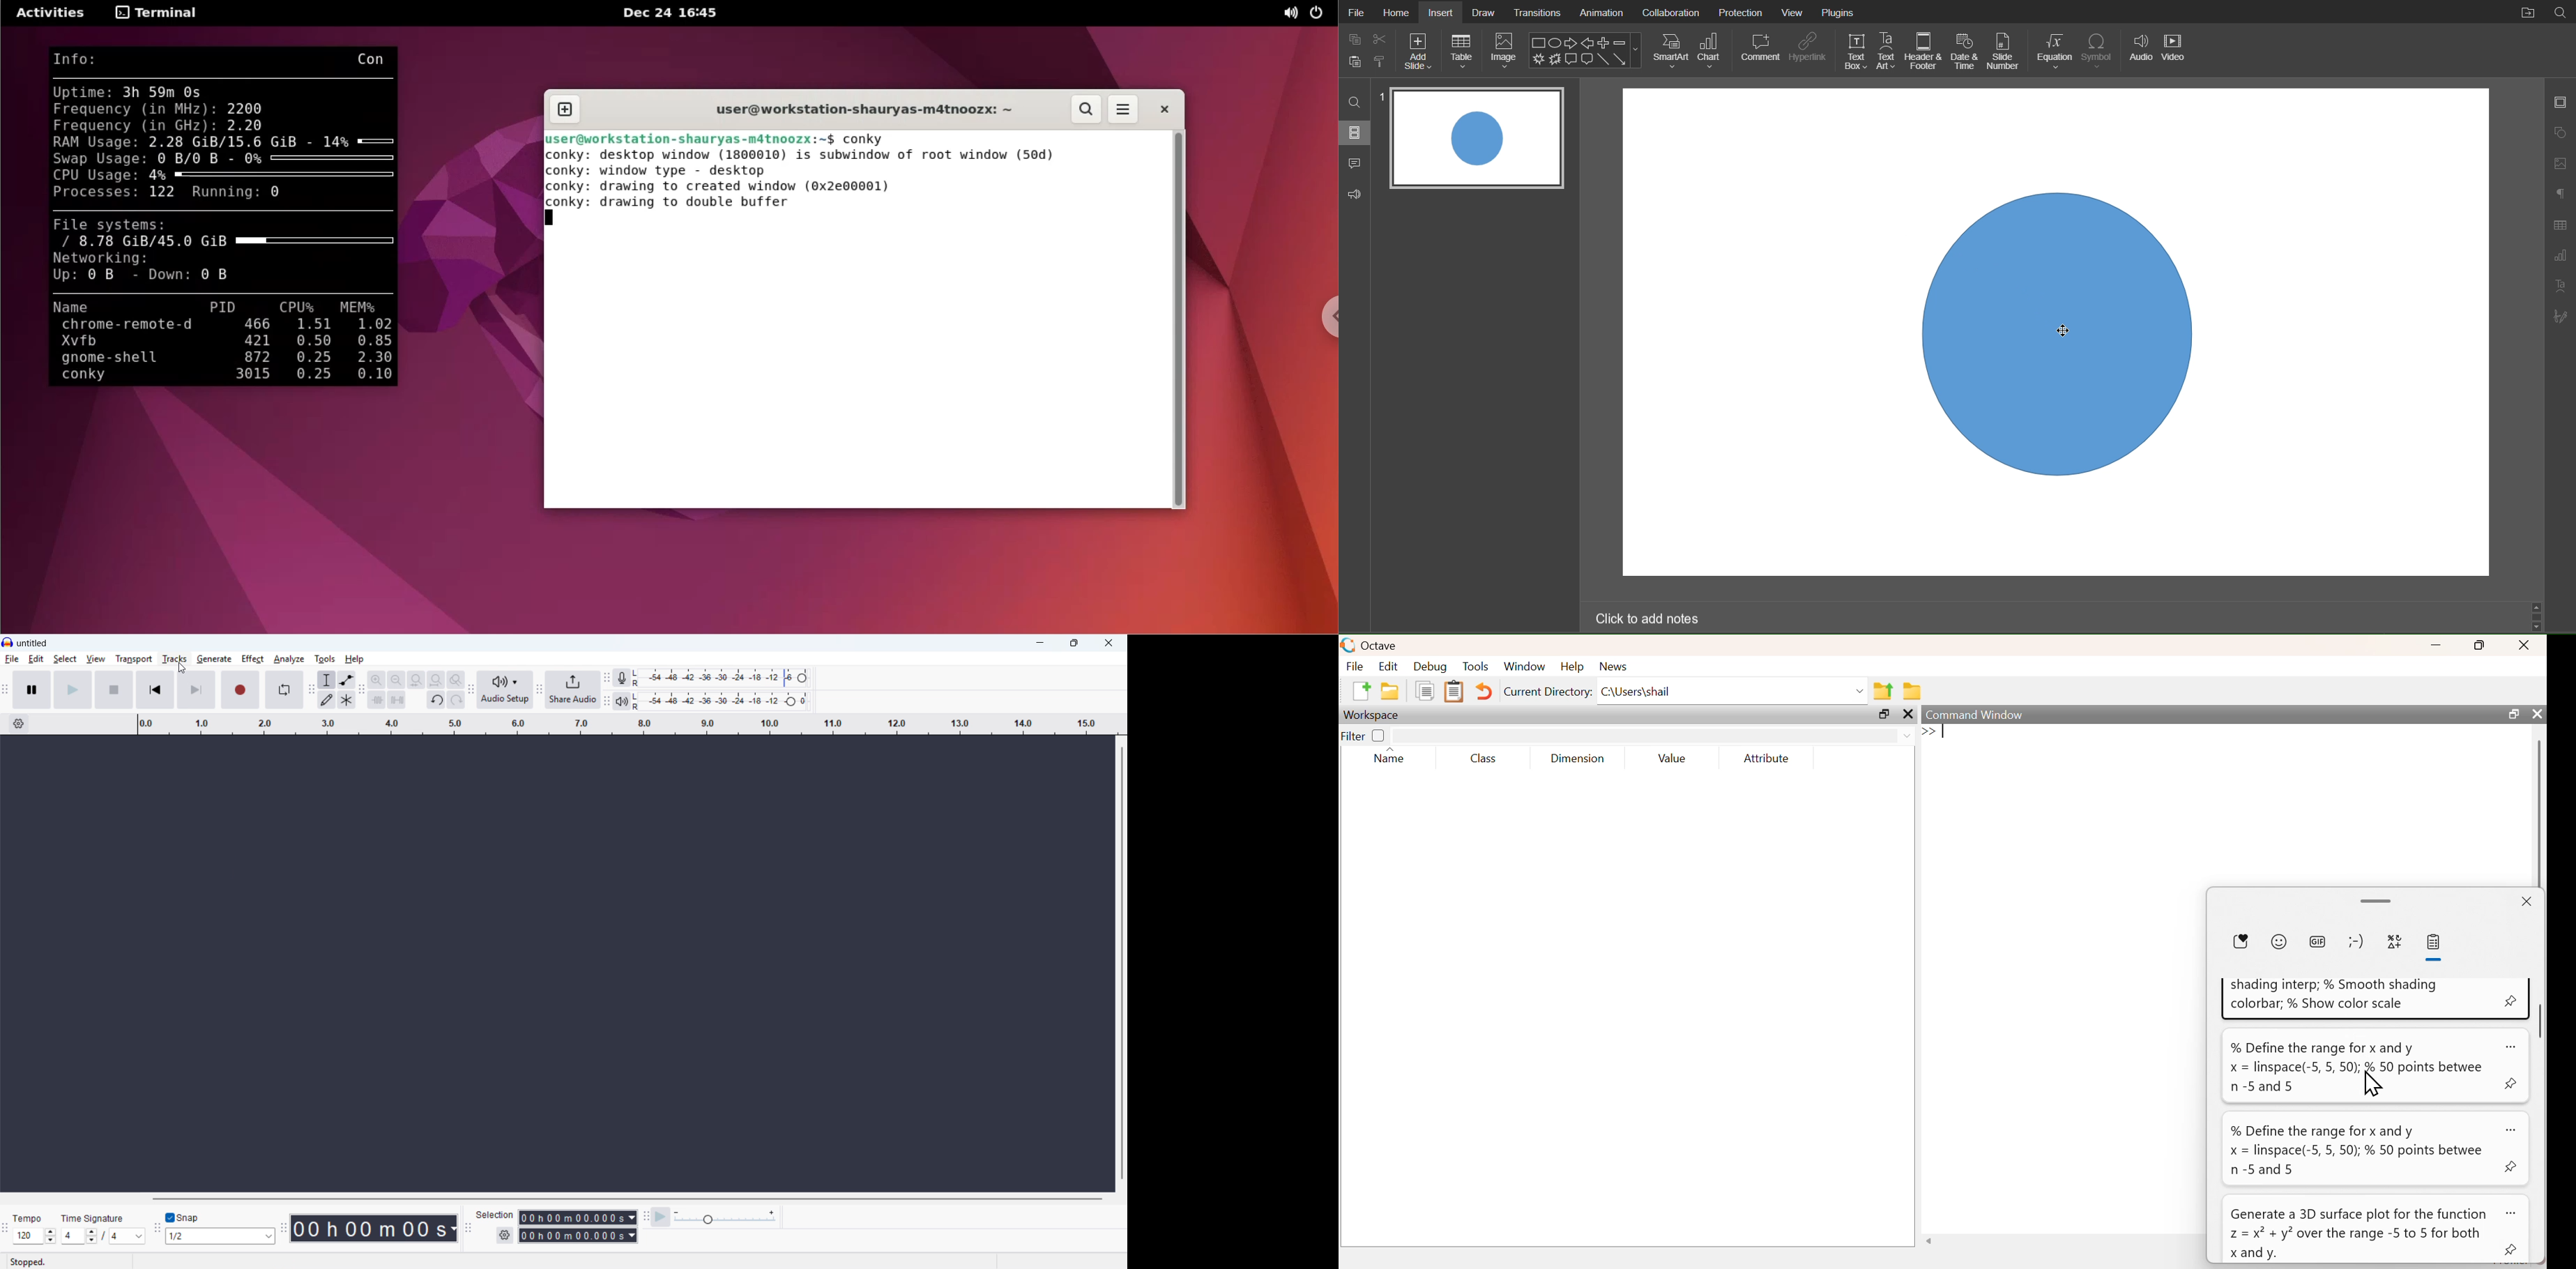 The height and width of the screenshot is (1288, 2576). Describe the element at coordinates (1671, 12) in the screenshot. I see `Collaboration` at that location.